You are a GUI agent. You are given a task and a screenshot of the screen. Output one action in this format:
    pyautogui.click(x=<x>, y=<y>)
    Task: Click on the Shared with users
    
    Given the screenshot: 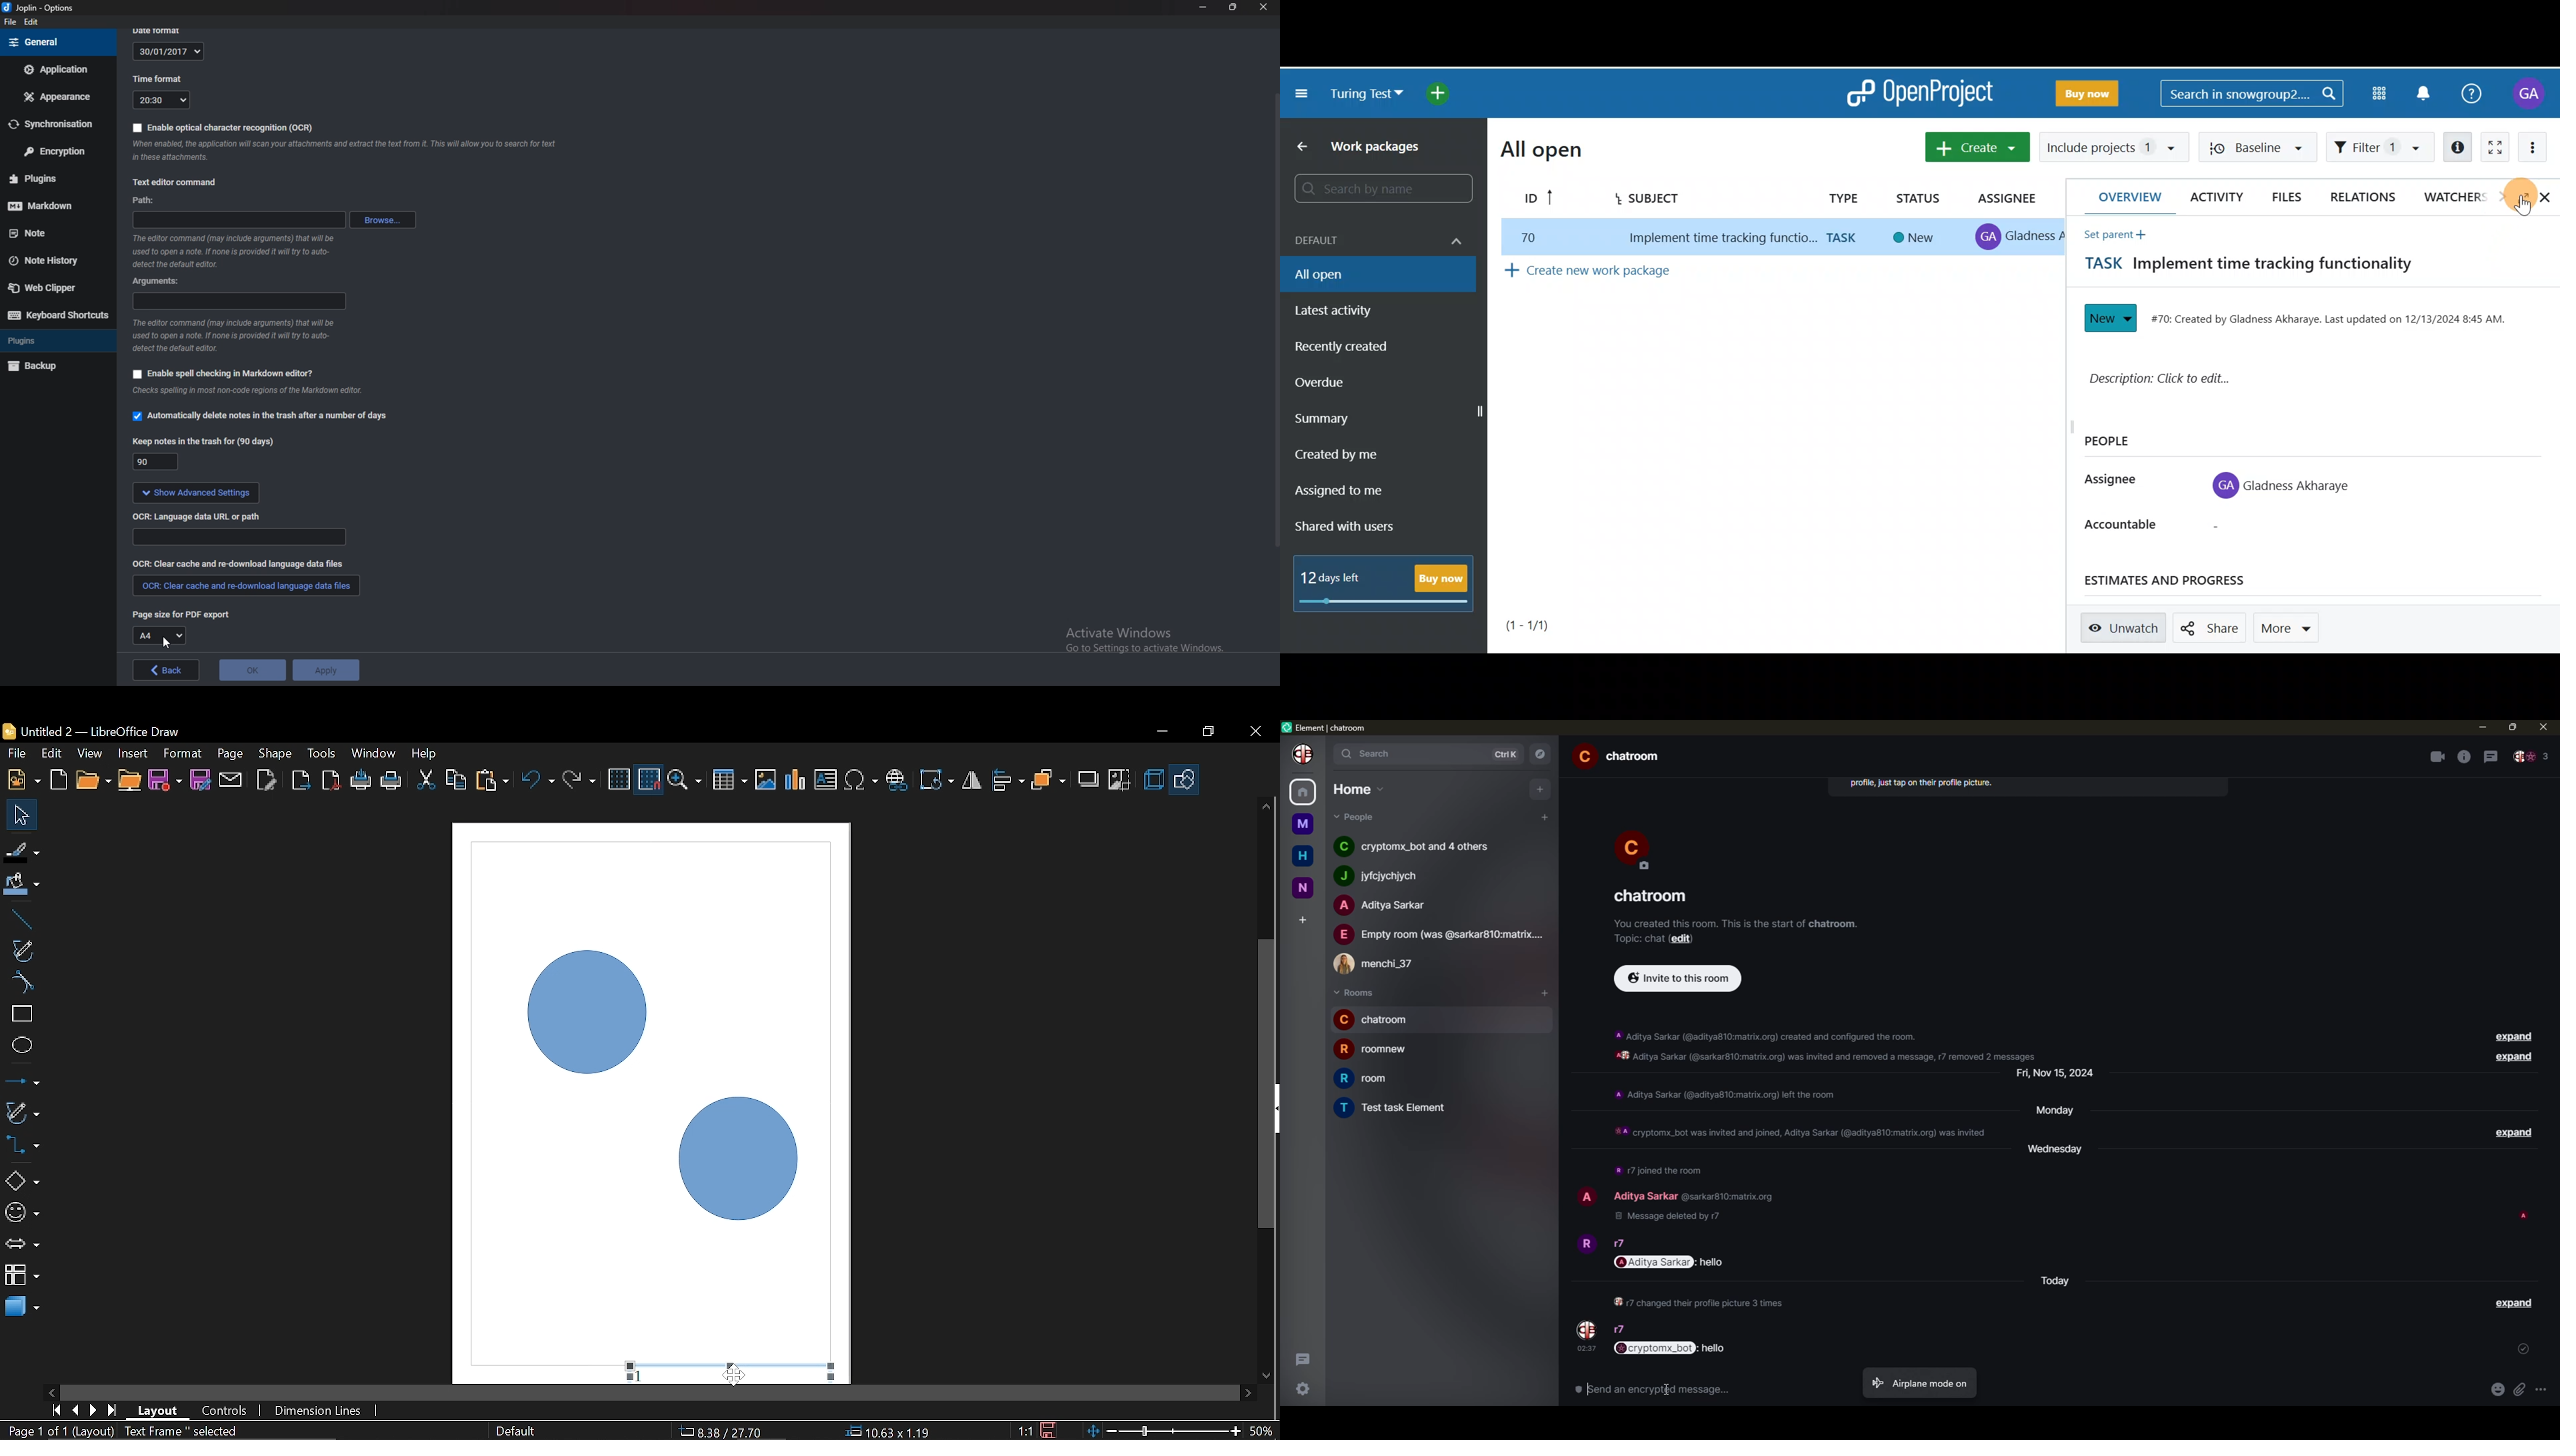 What is the action you would take?
    pyautogui.click(x=1355, y=527)
    